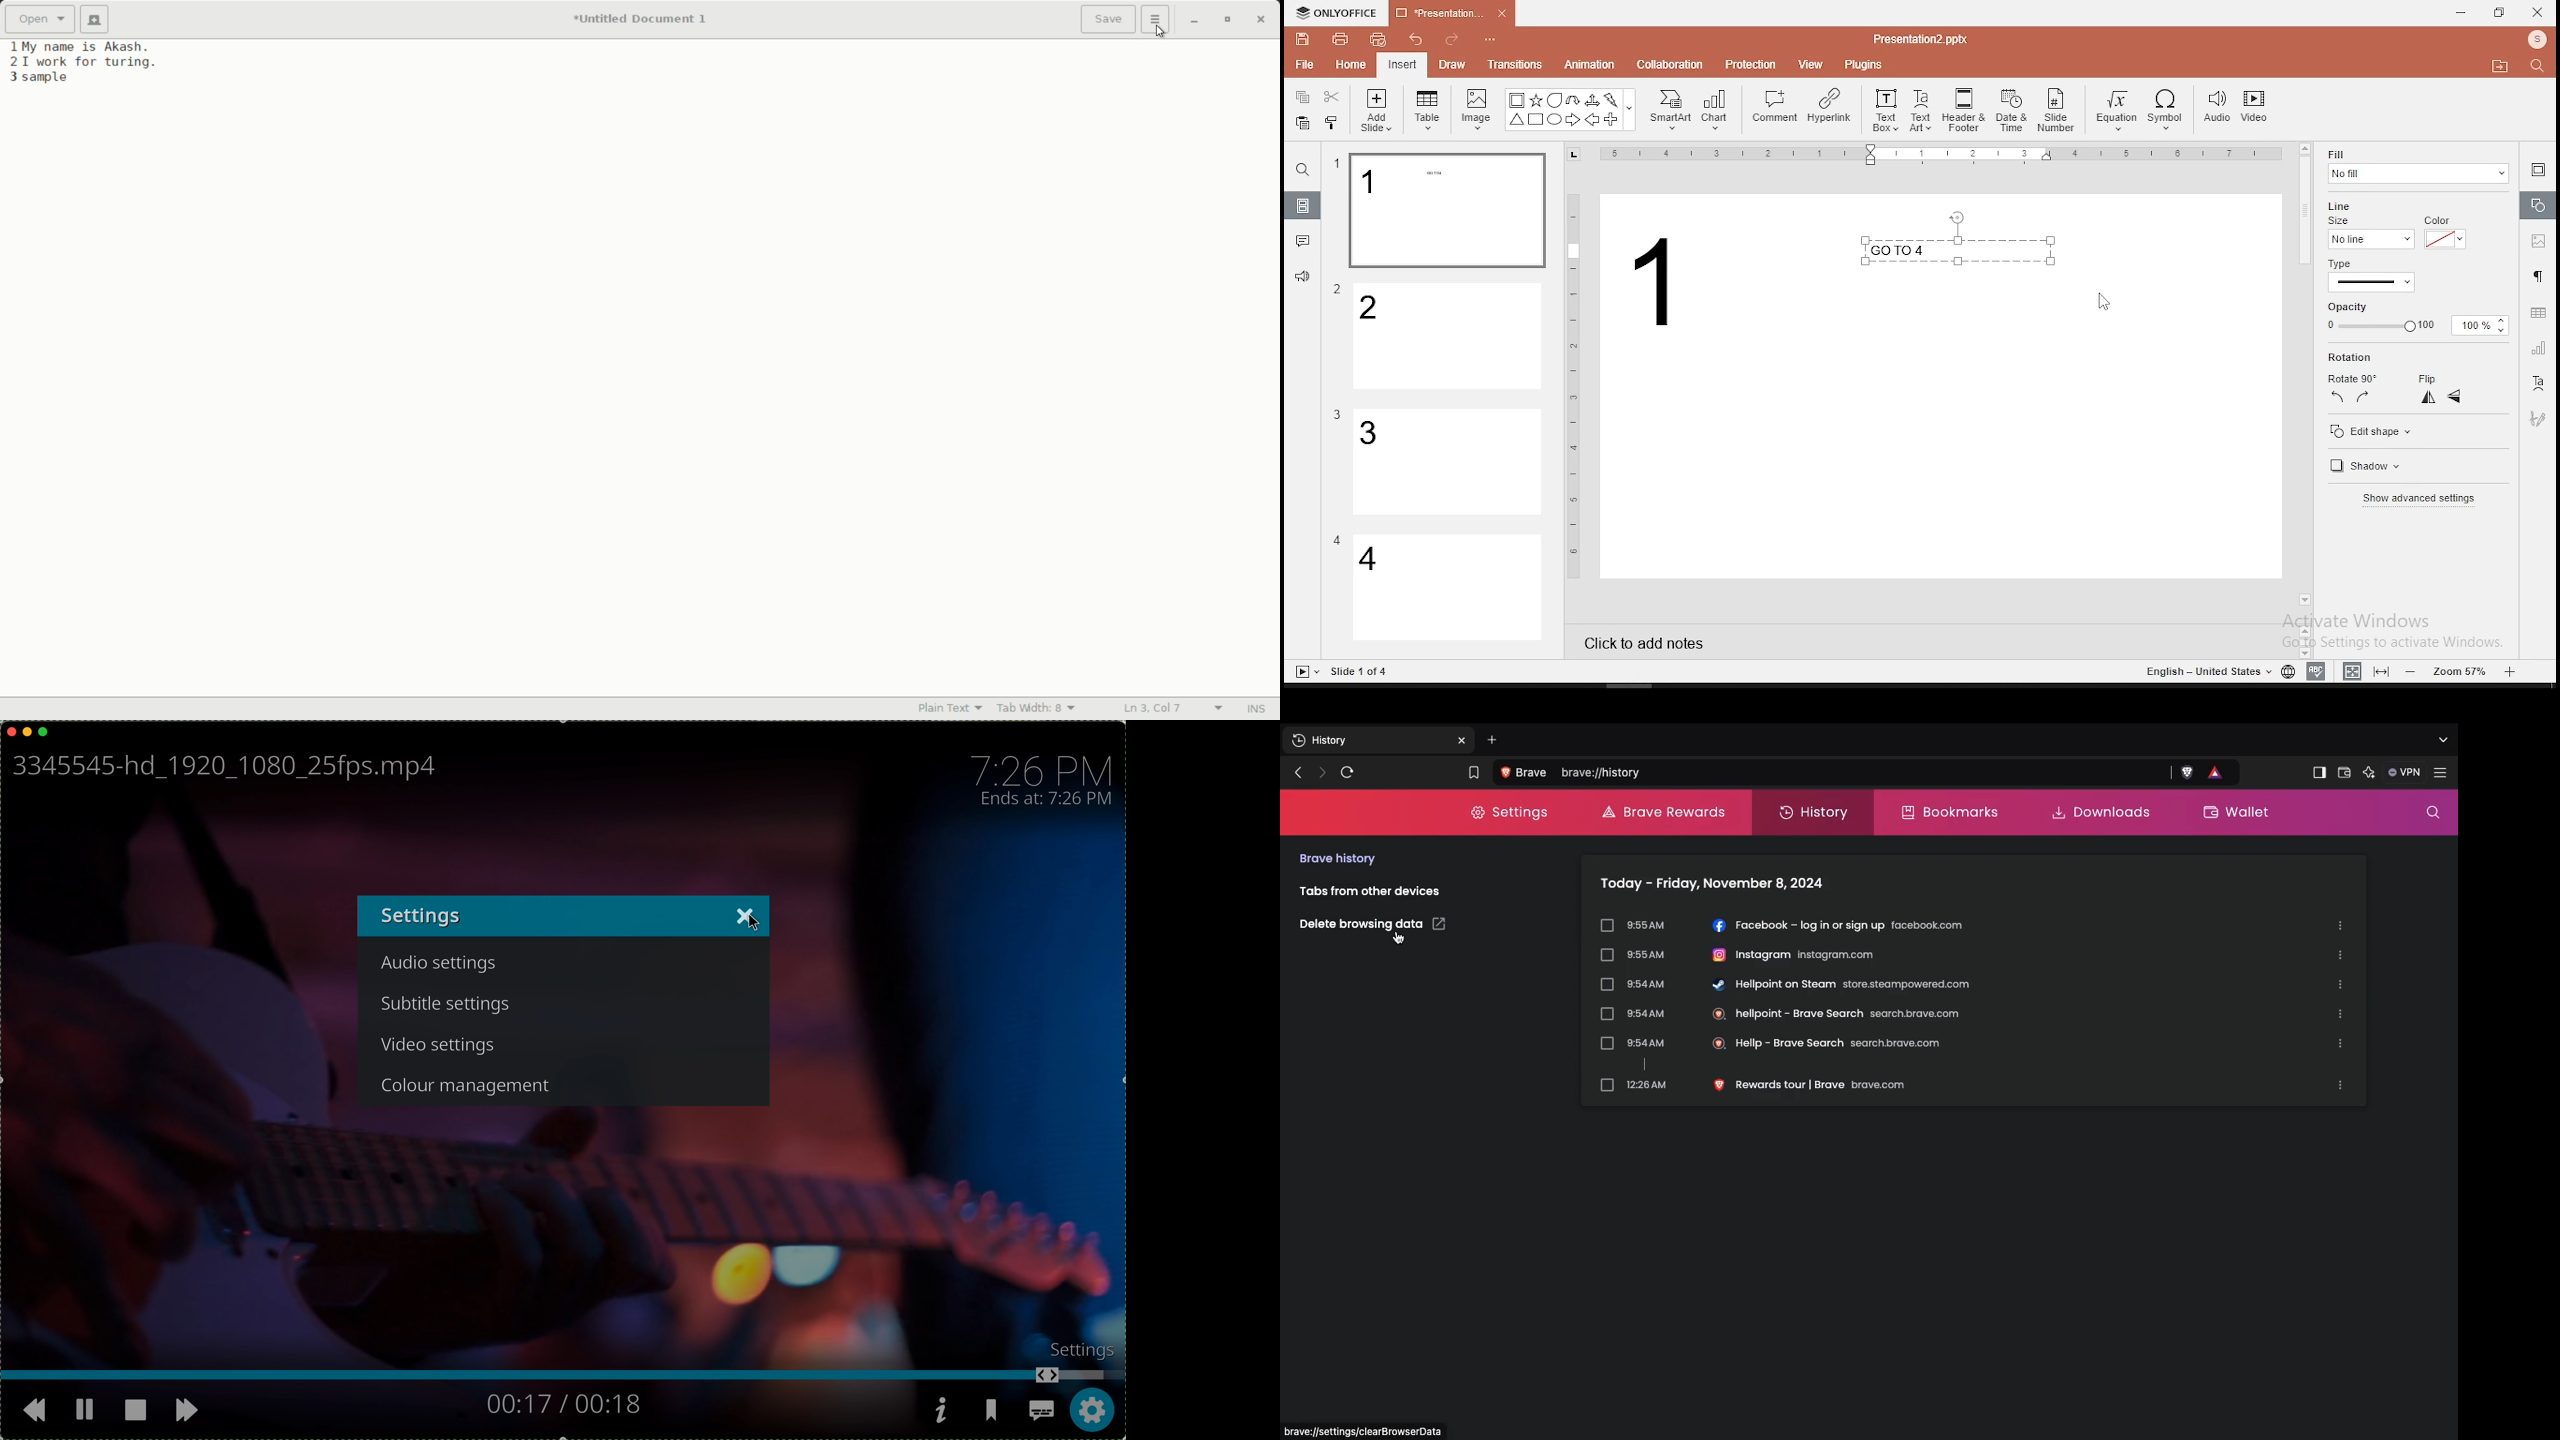 The image size is (2576, 1456). What do you see at coordinates (1968, 956) in the screenshot?
I see `Instagram instagram.com` at bounding box center [1968, 956].